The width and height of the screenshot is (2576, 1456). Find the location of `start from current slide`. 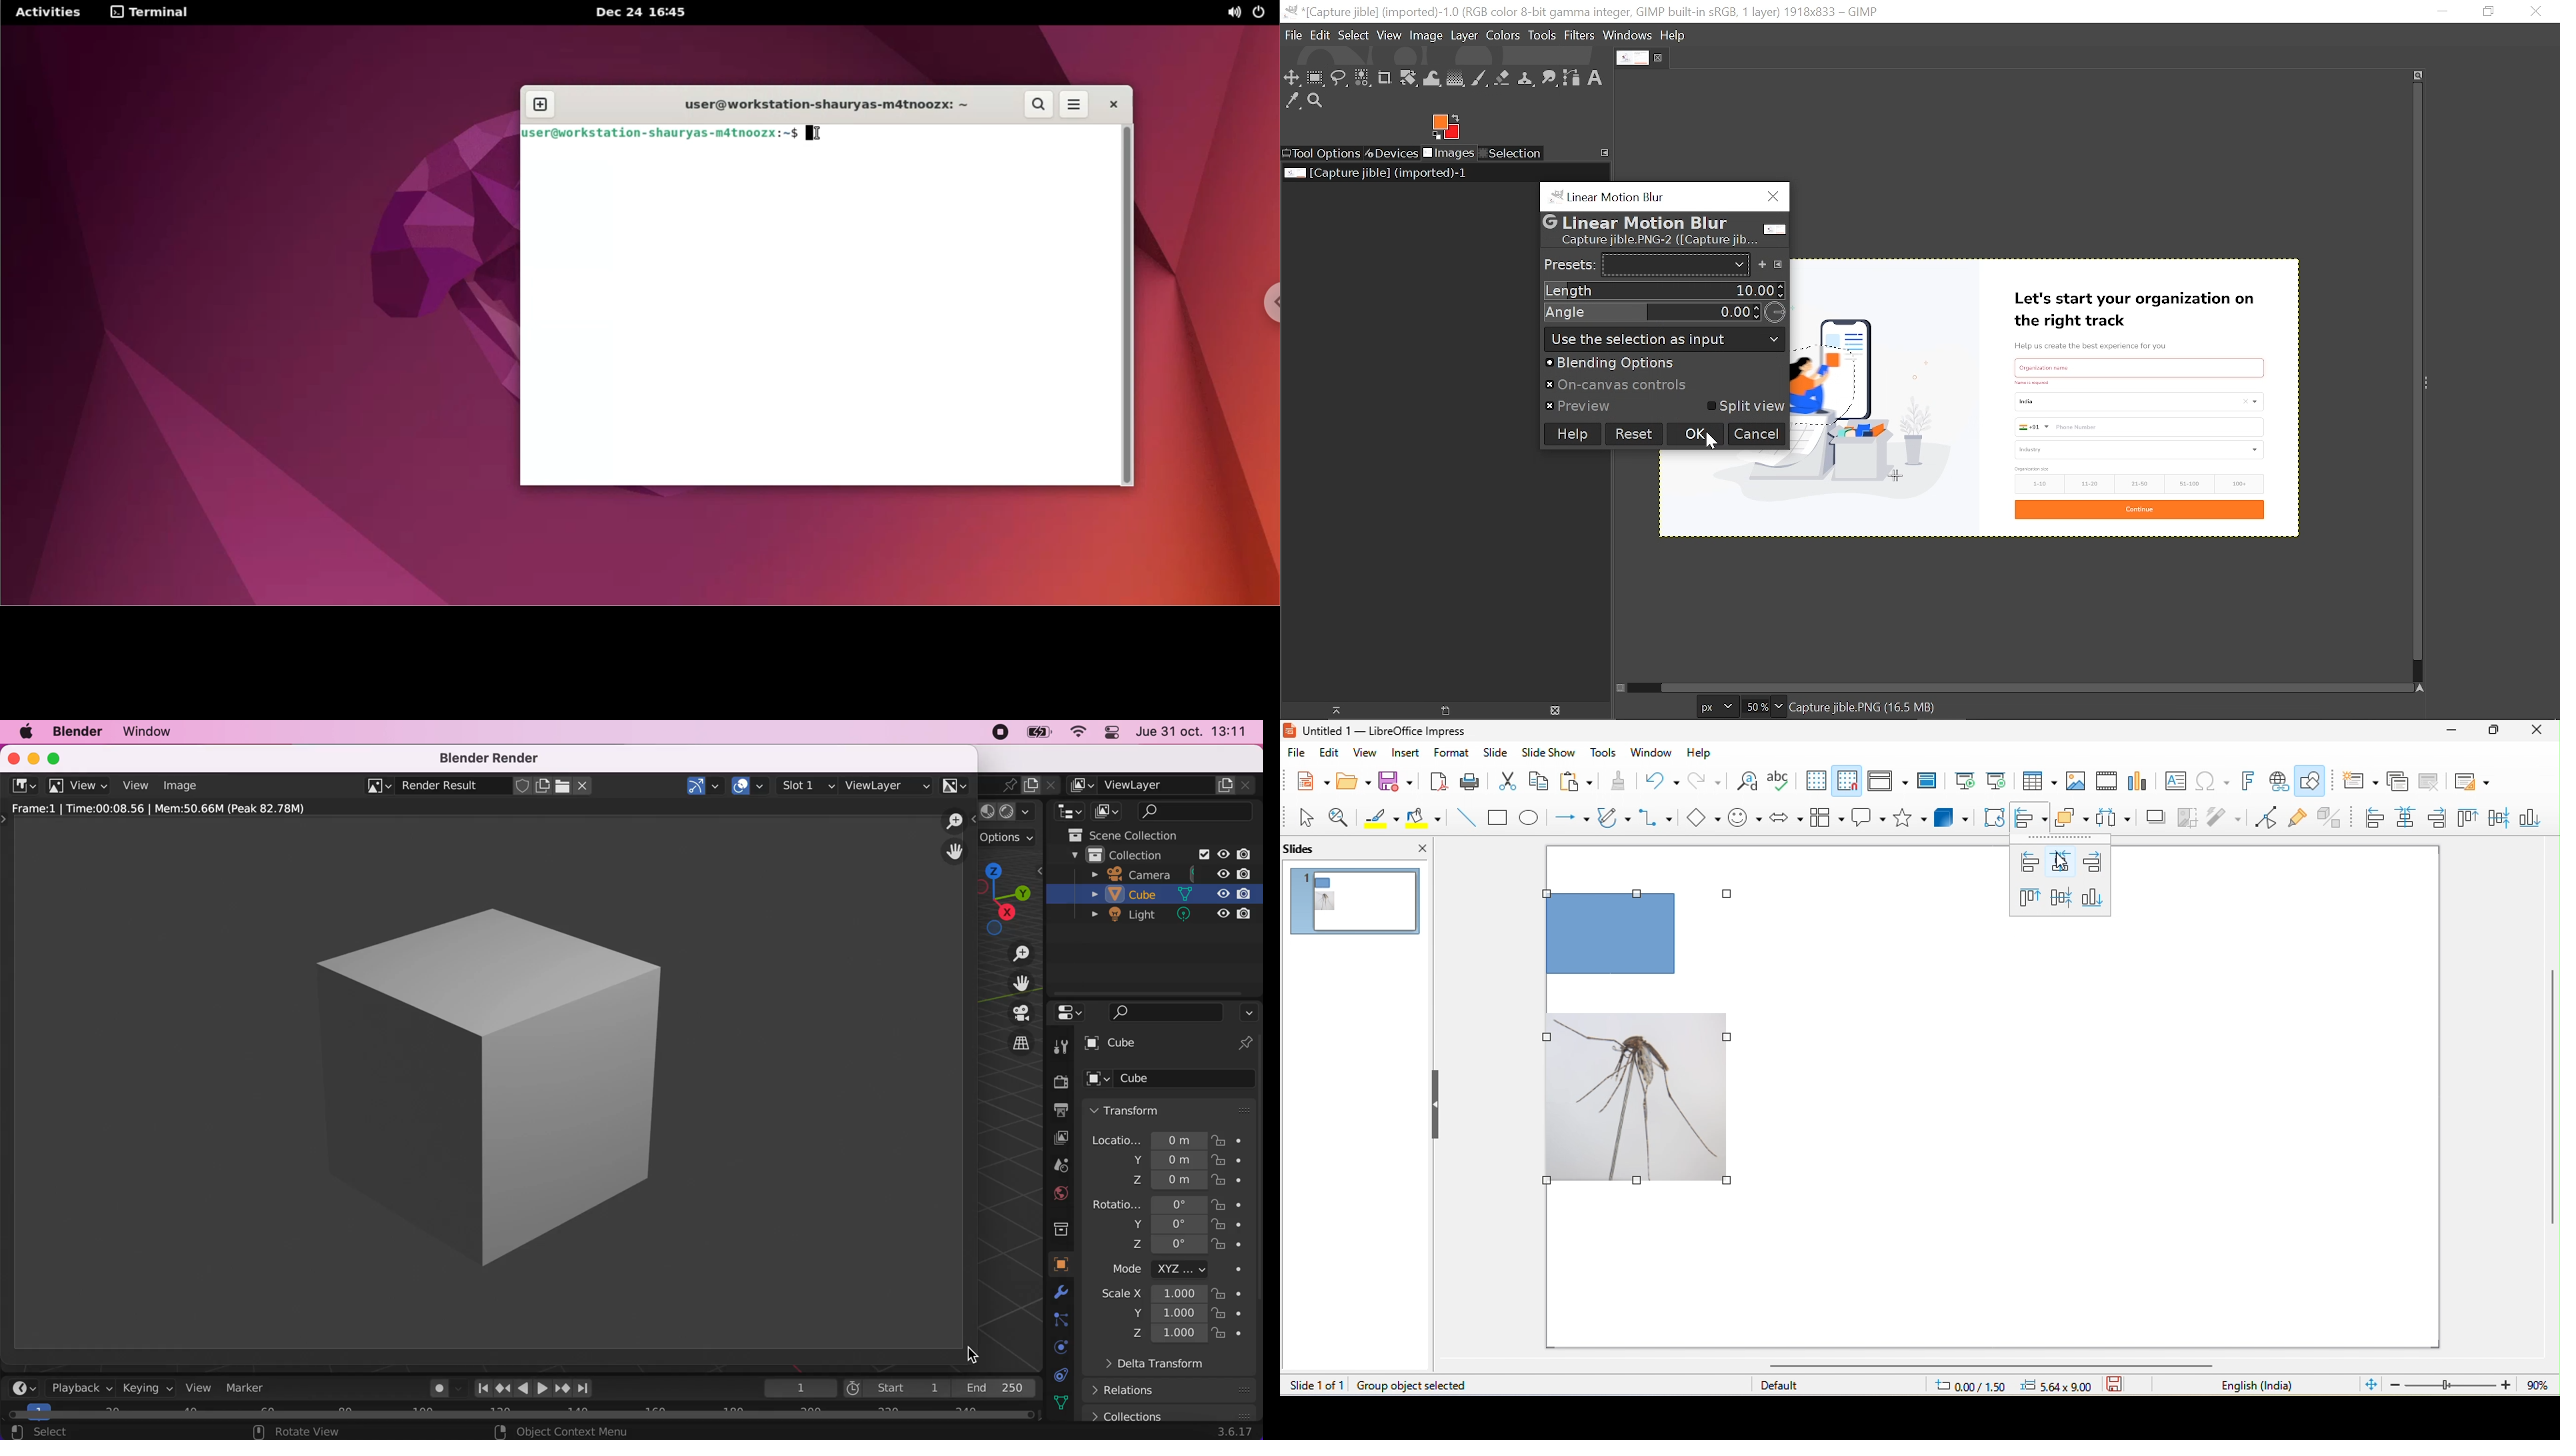

start from current slide is located at coordinates (2001, 783).